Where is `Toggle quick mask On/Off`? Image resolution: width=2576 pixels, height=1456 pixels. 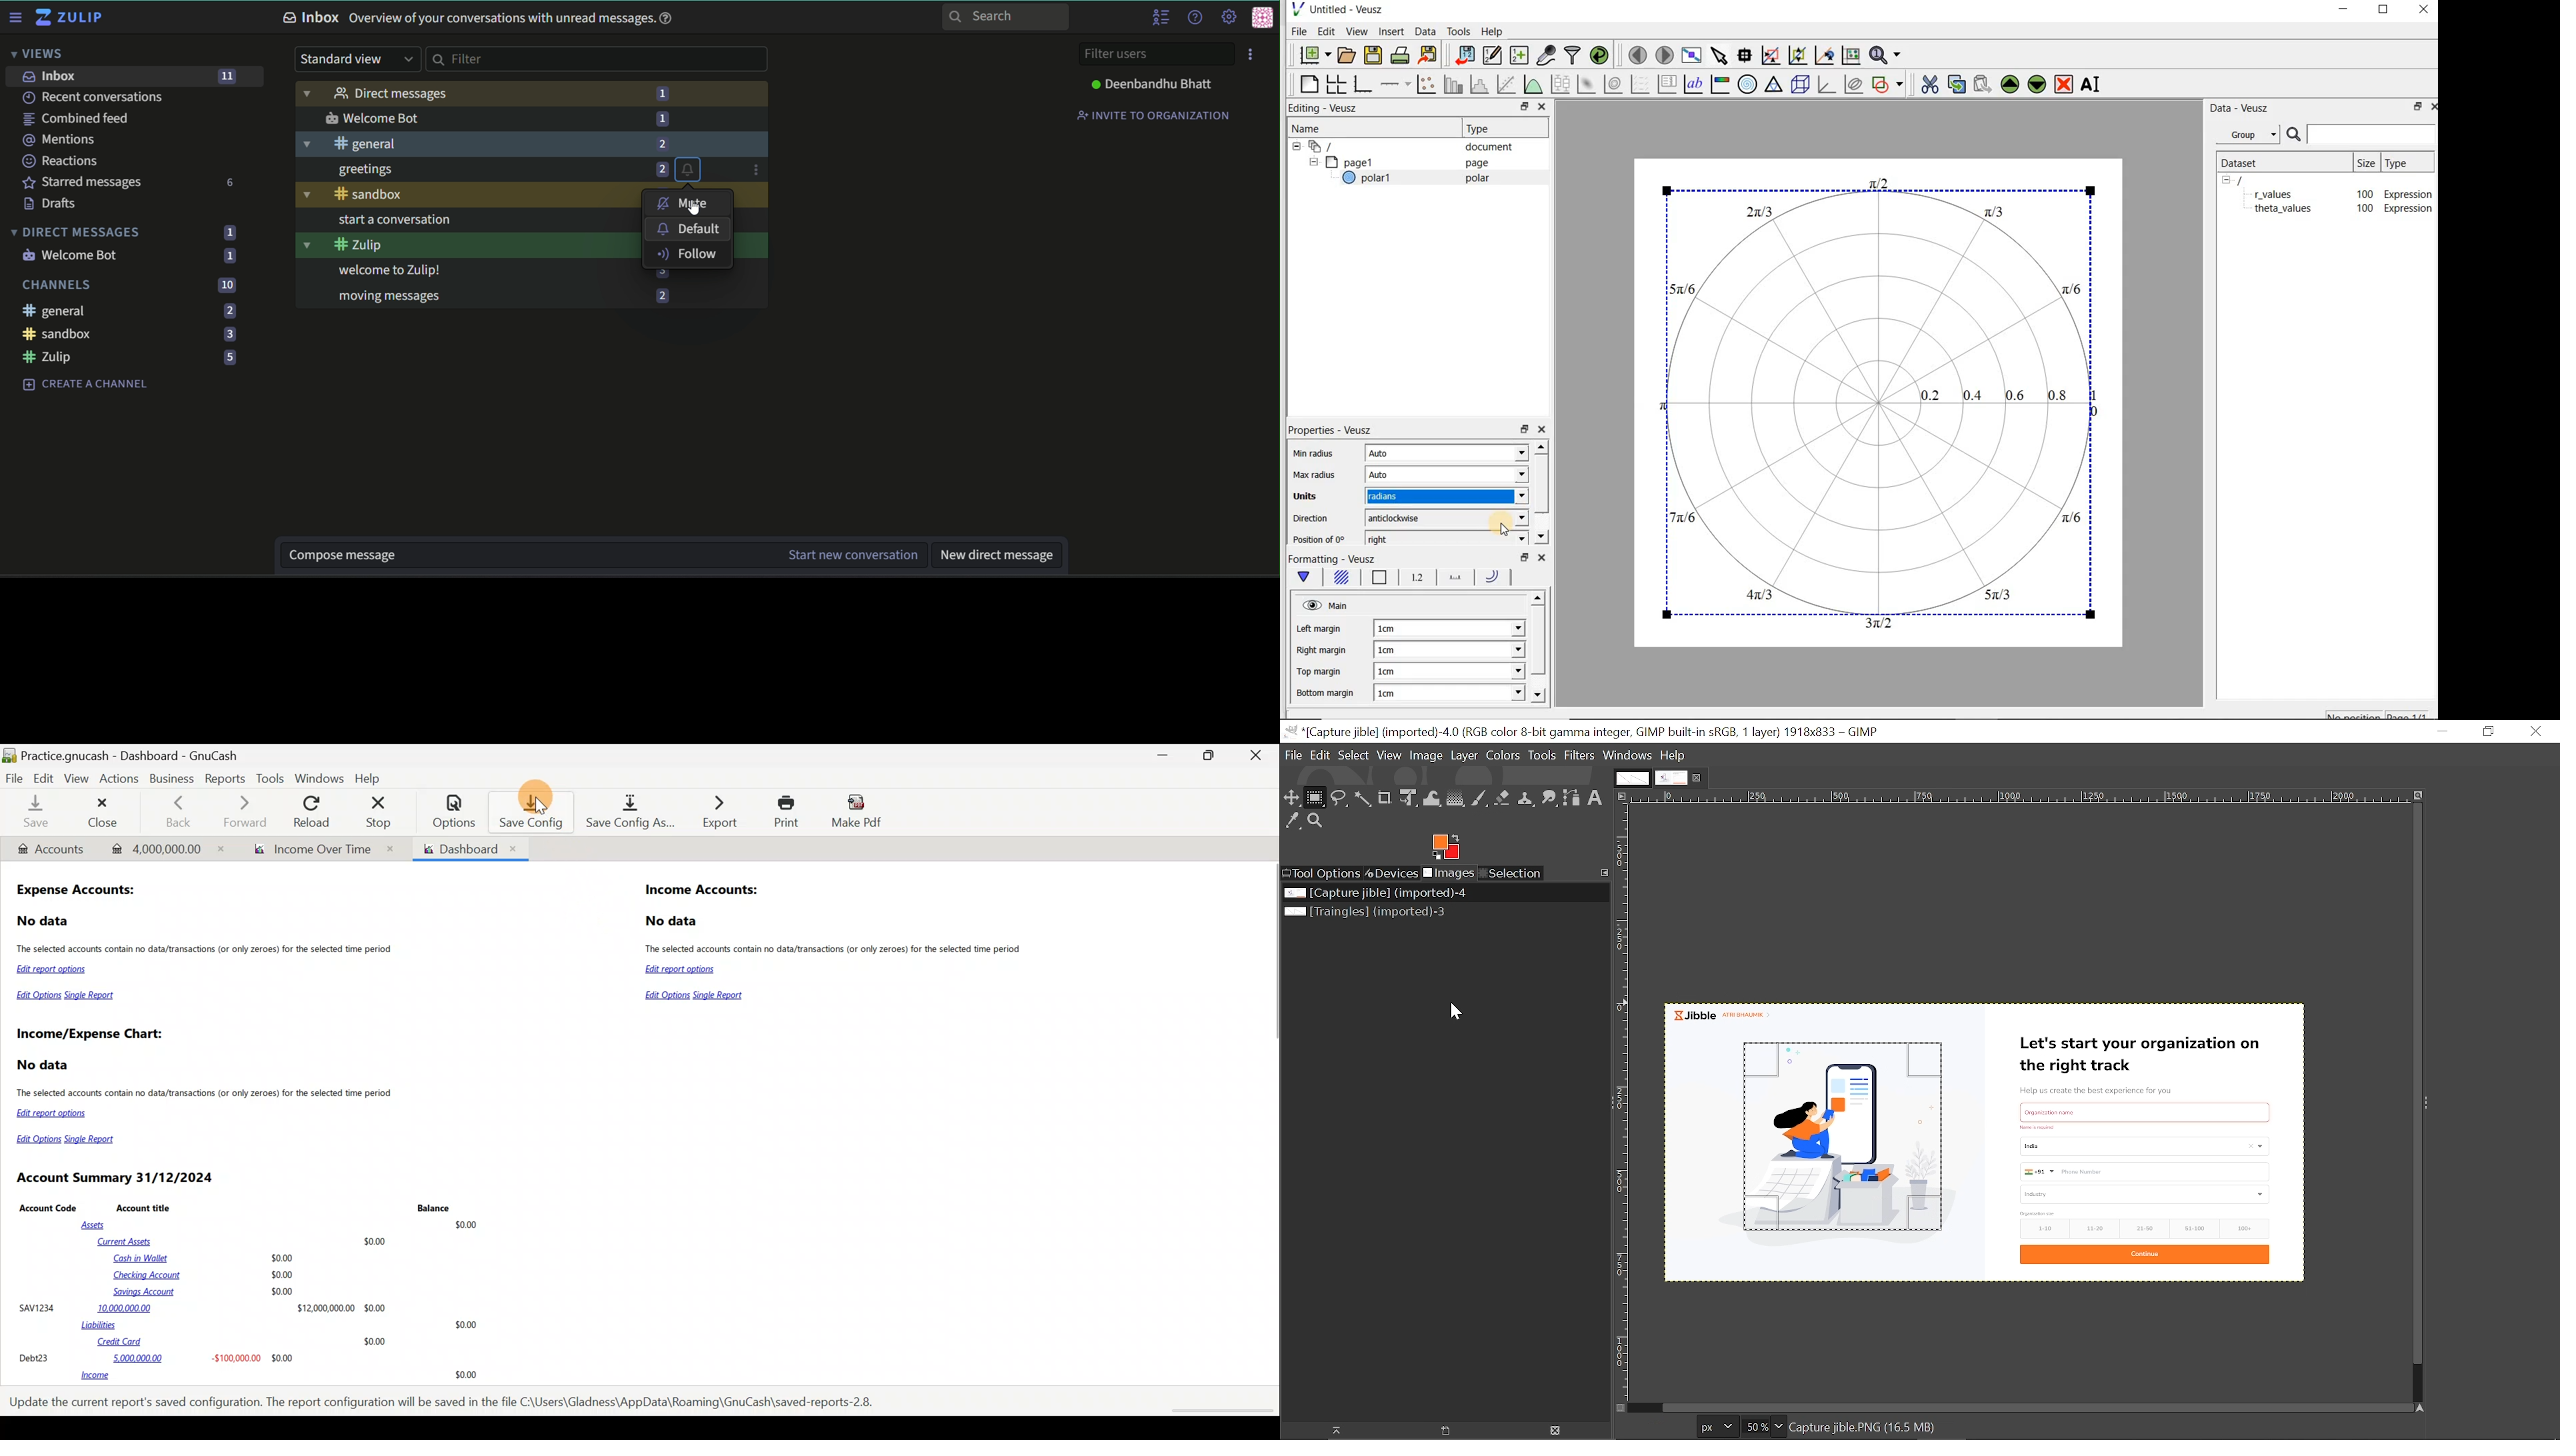
Toggle quick mask On/Off is located at coordinates (1621, 1408).